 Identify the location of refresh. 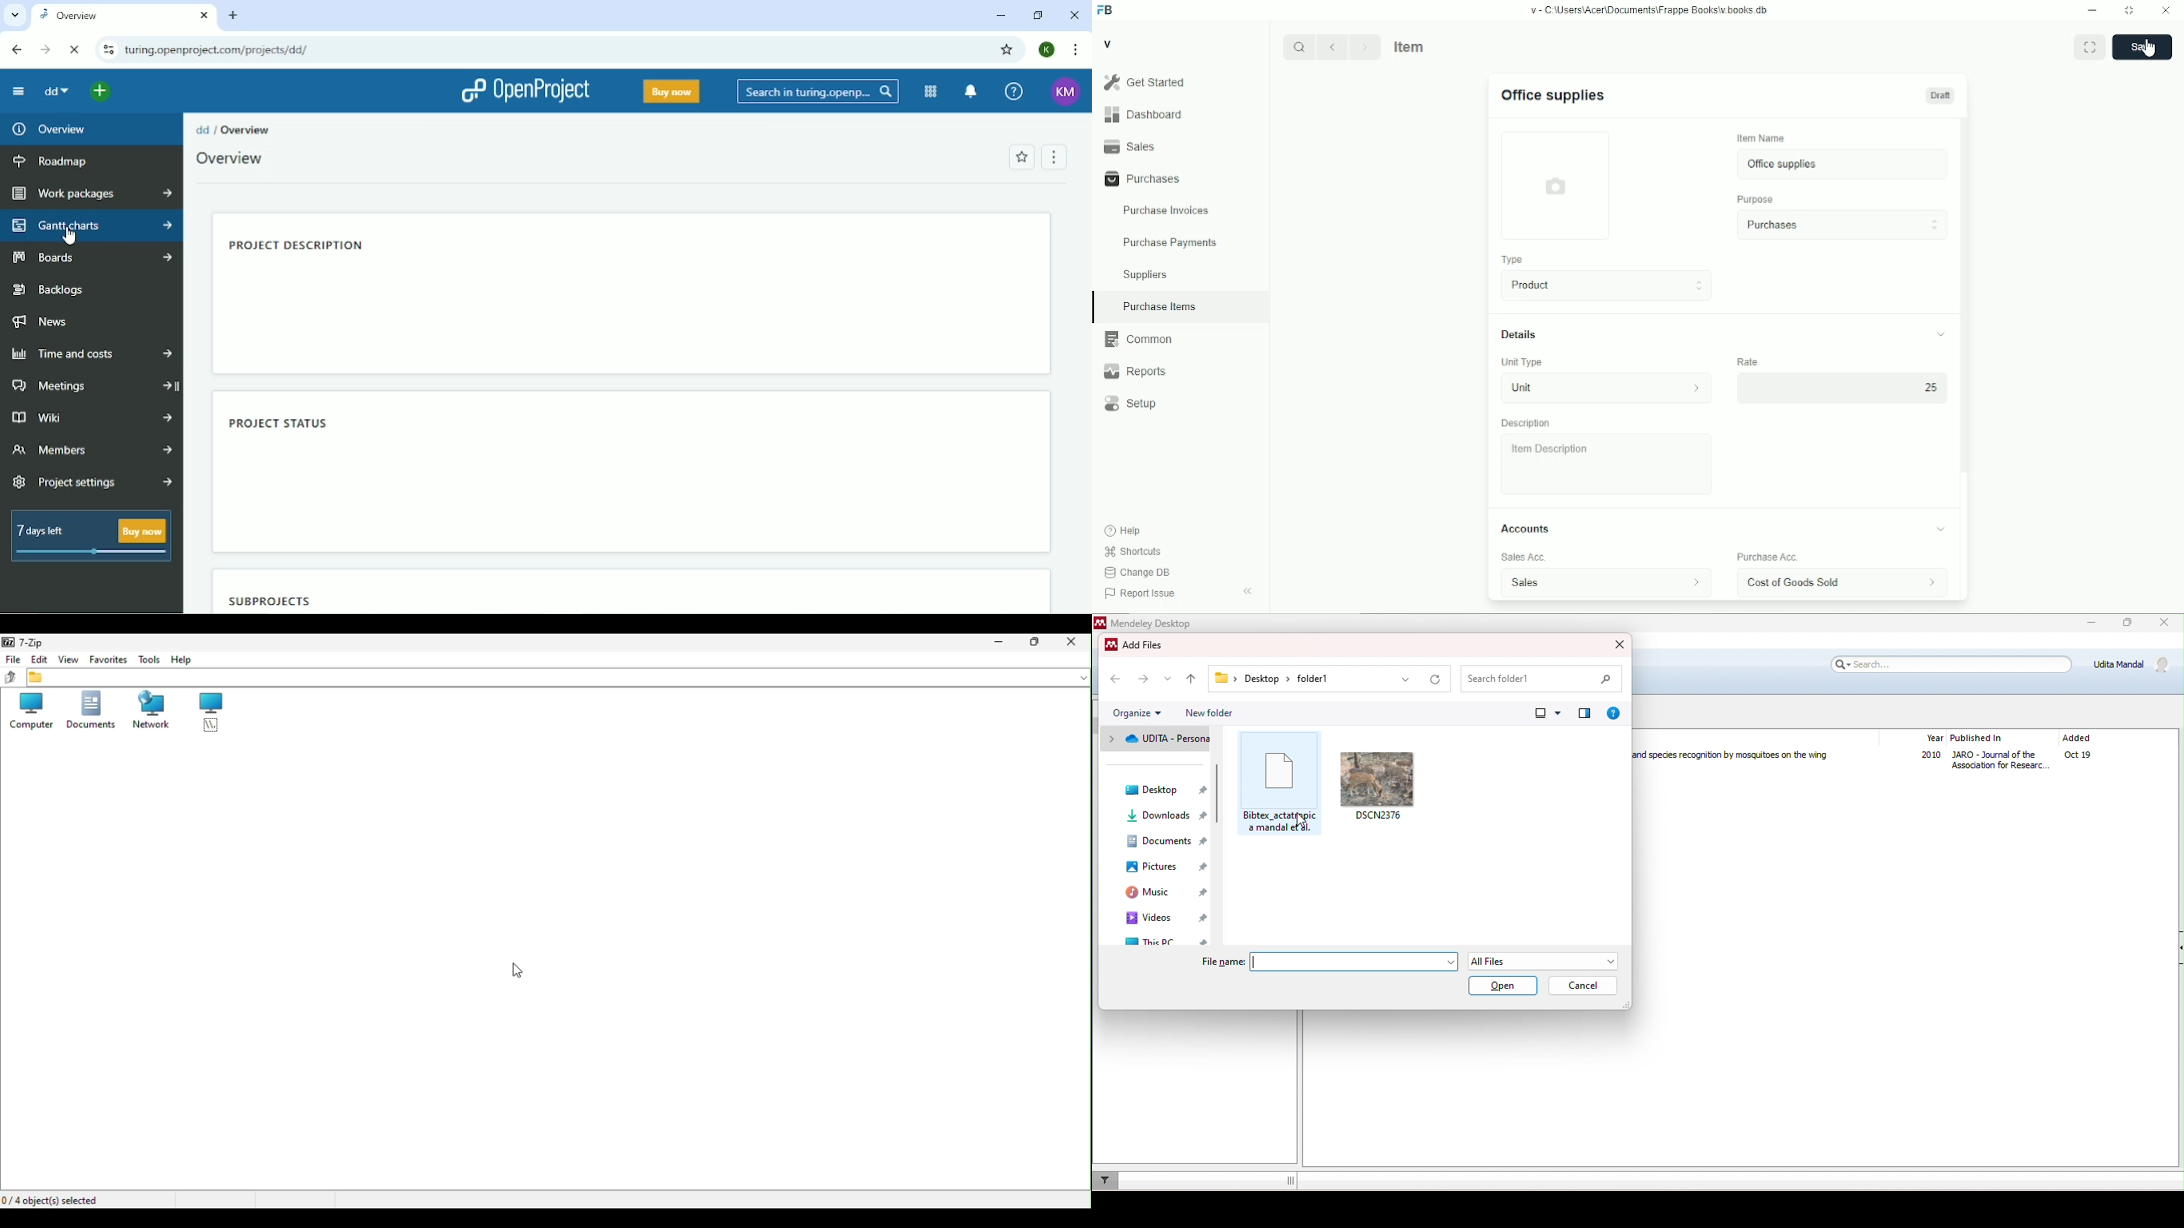
(1436, 680).